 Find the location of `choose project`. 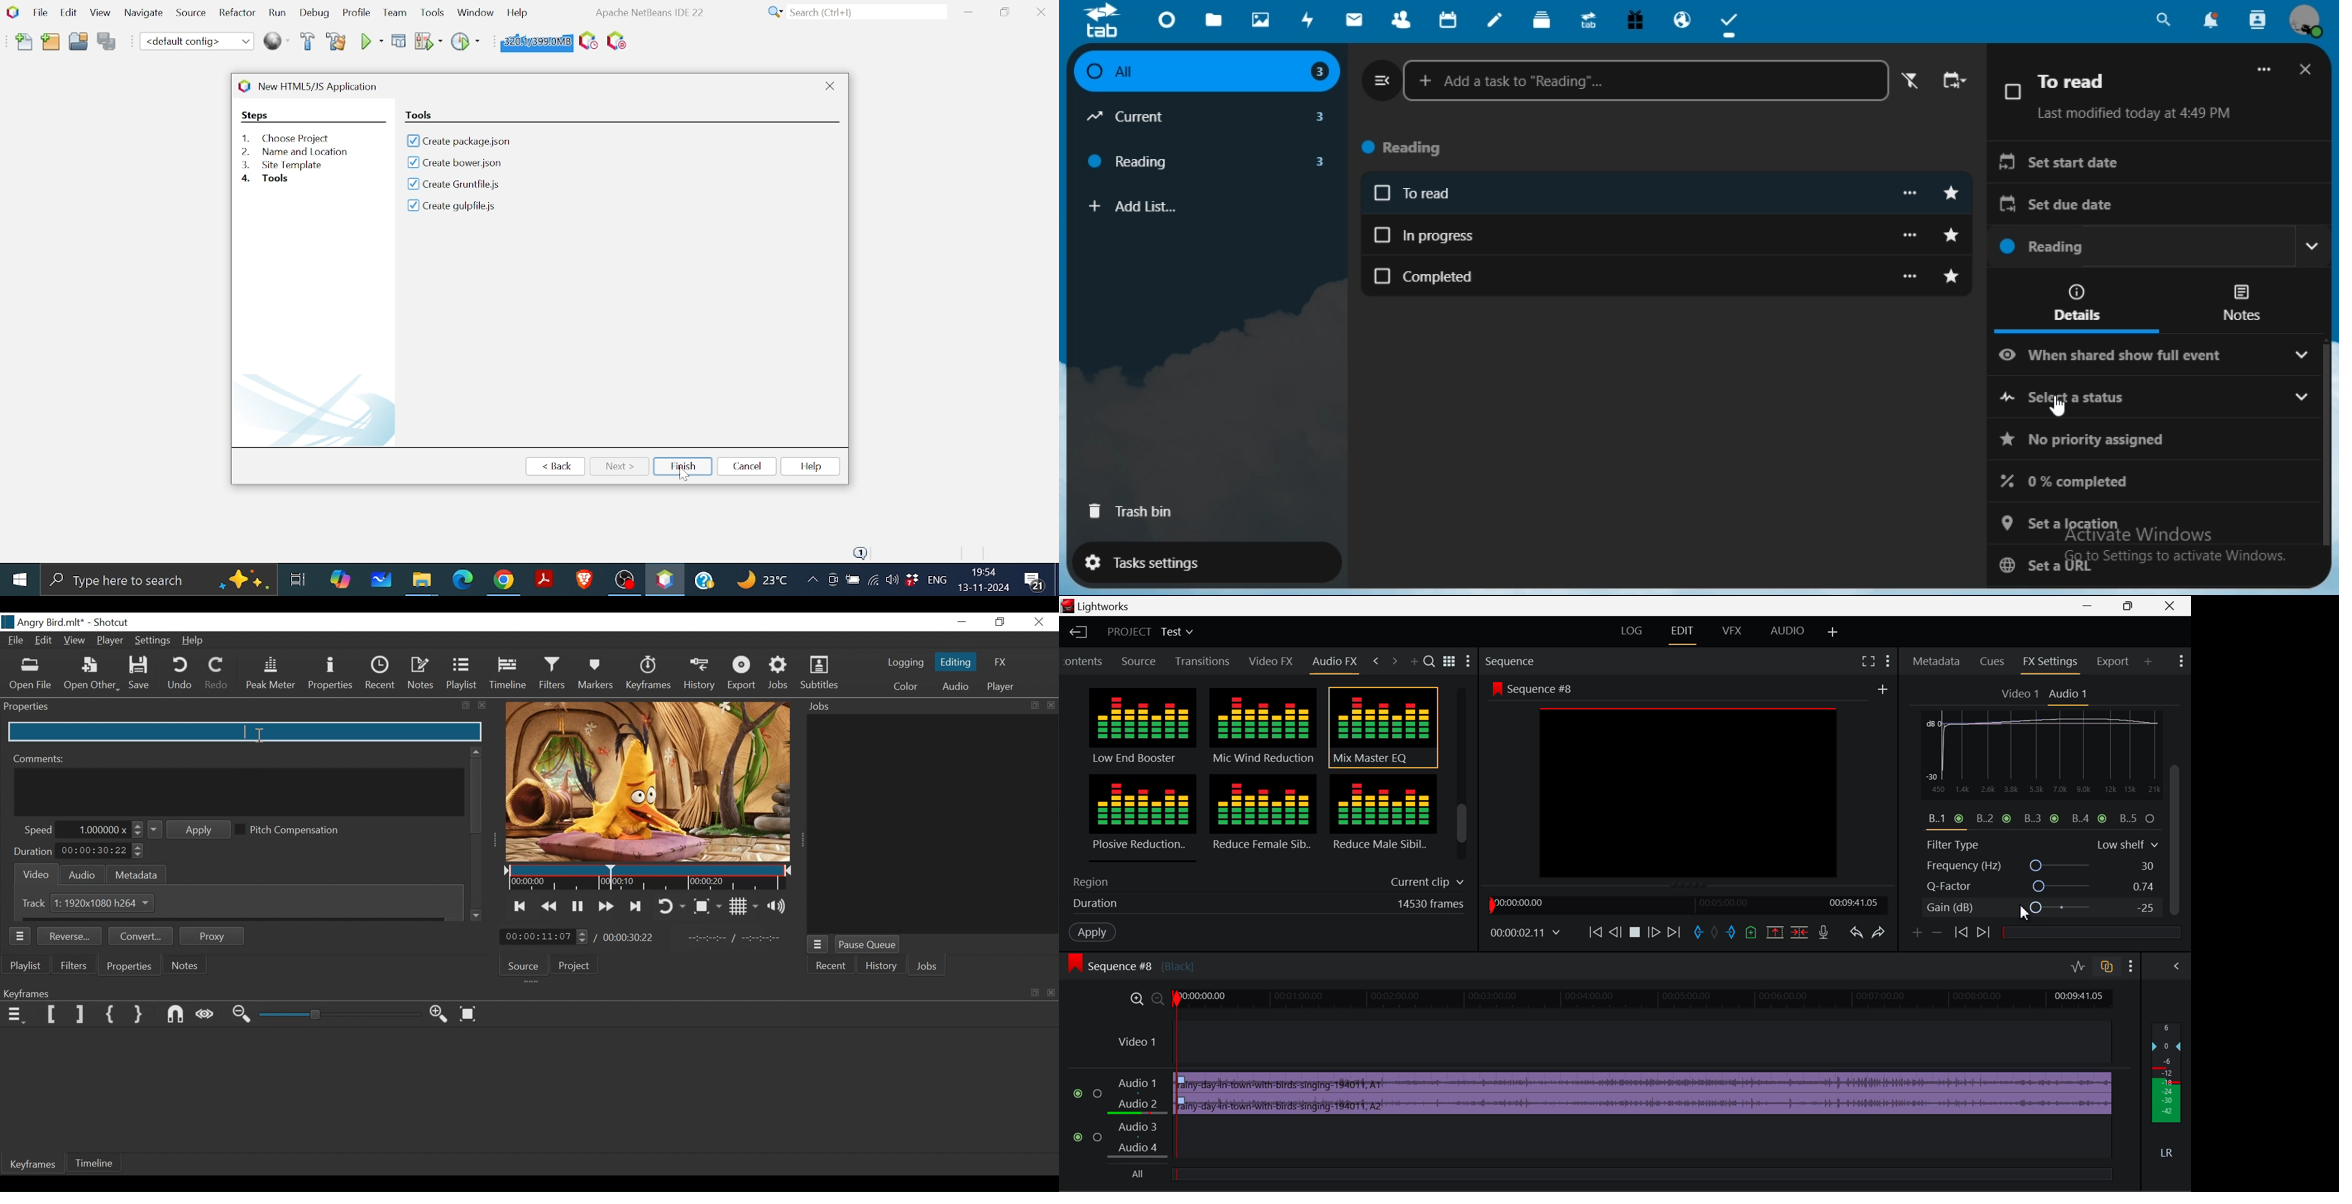

choose project is located at coordinates (449, 114).